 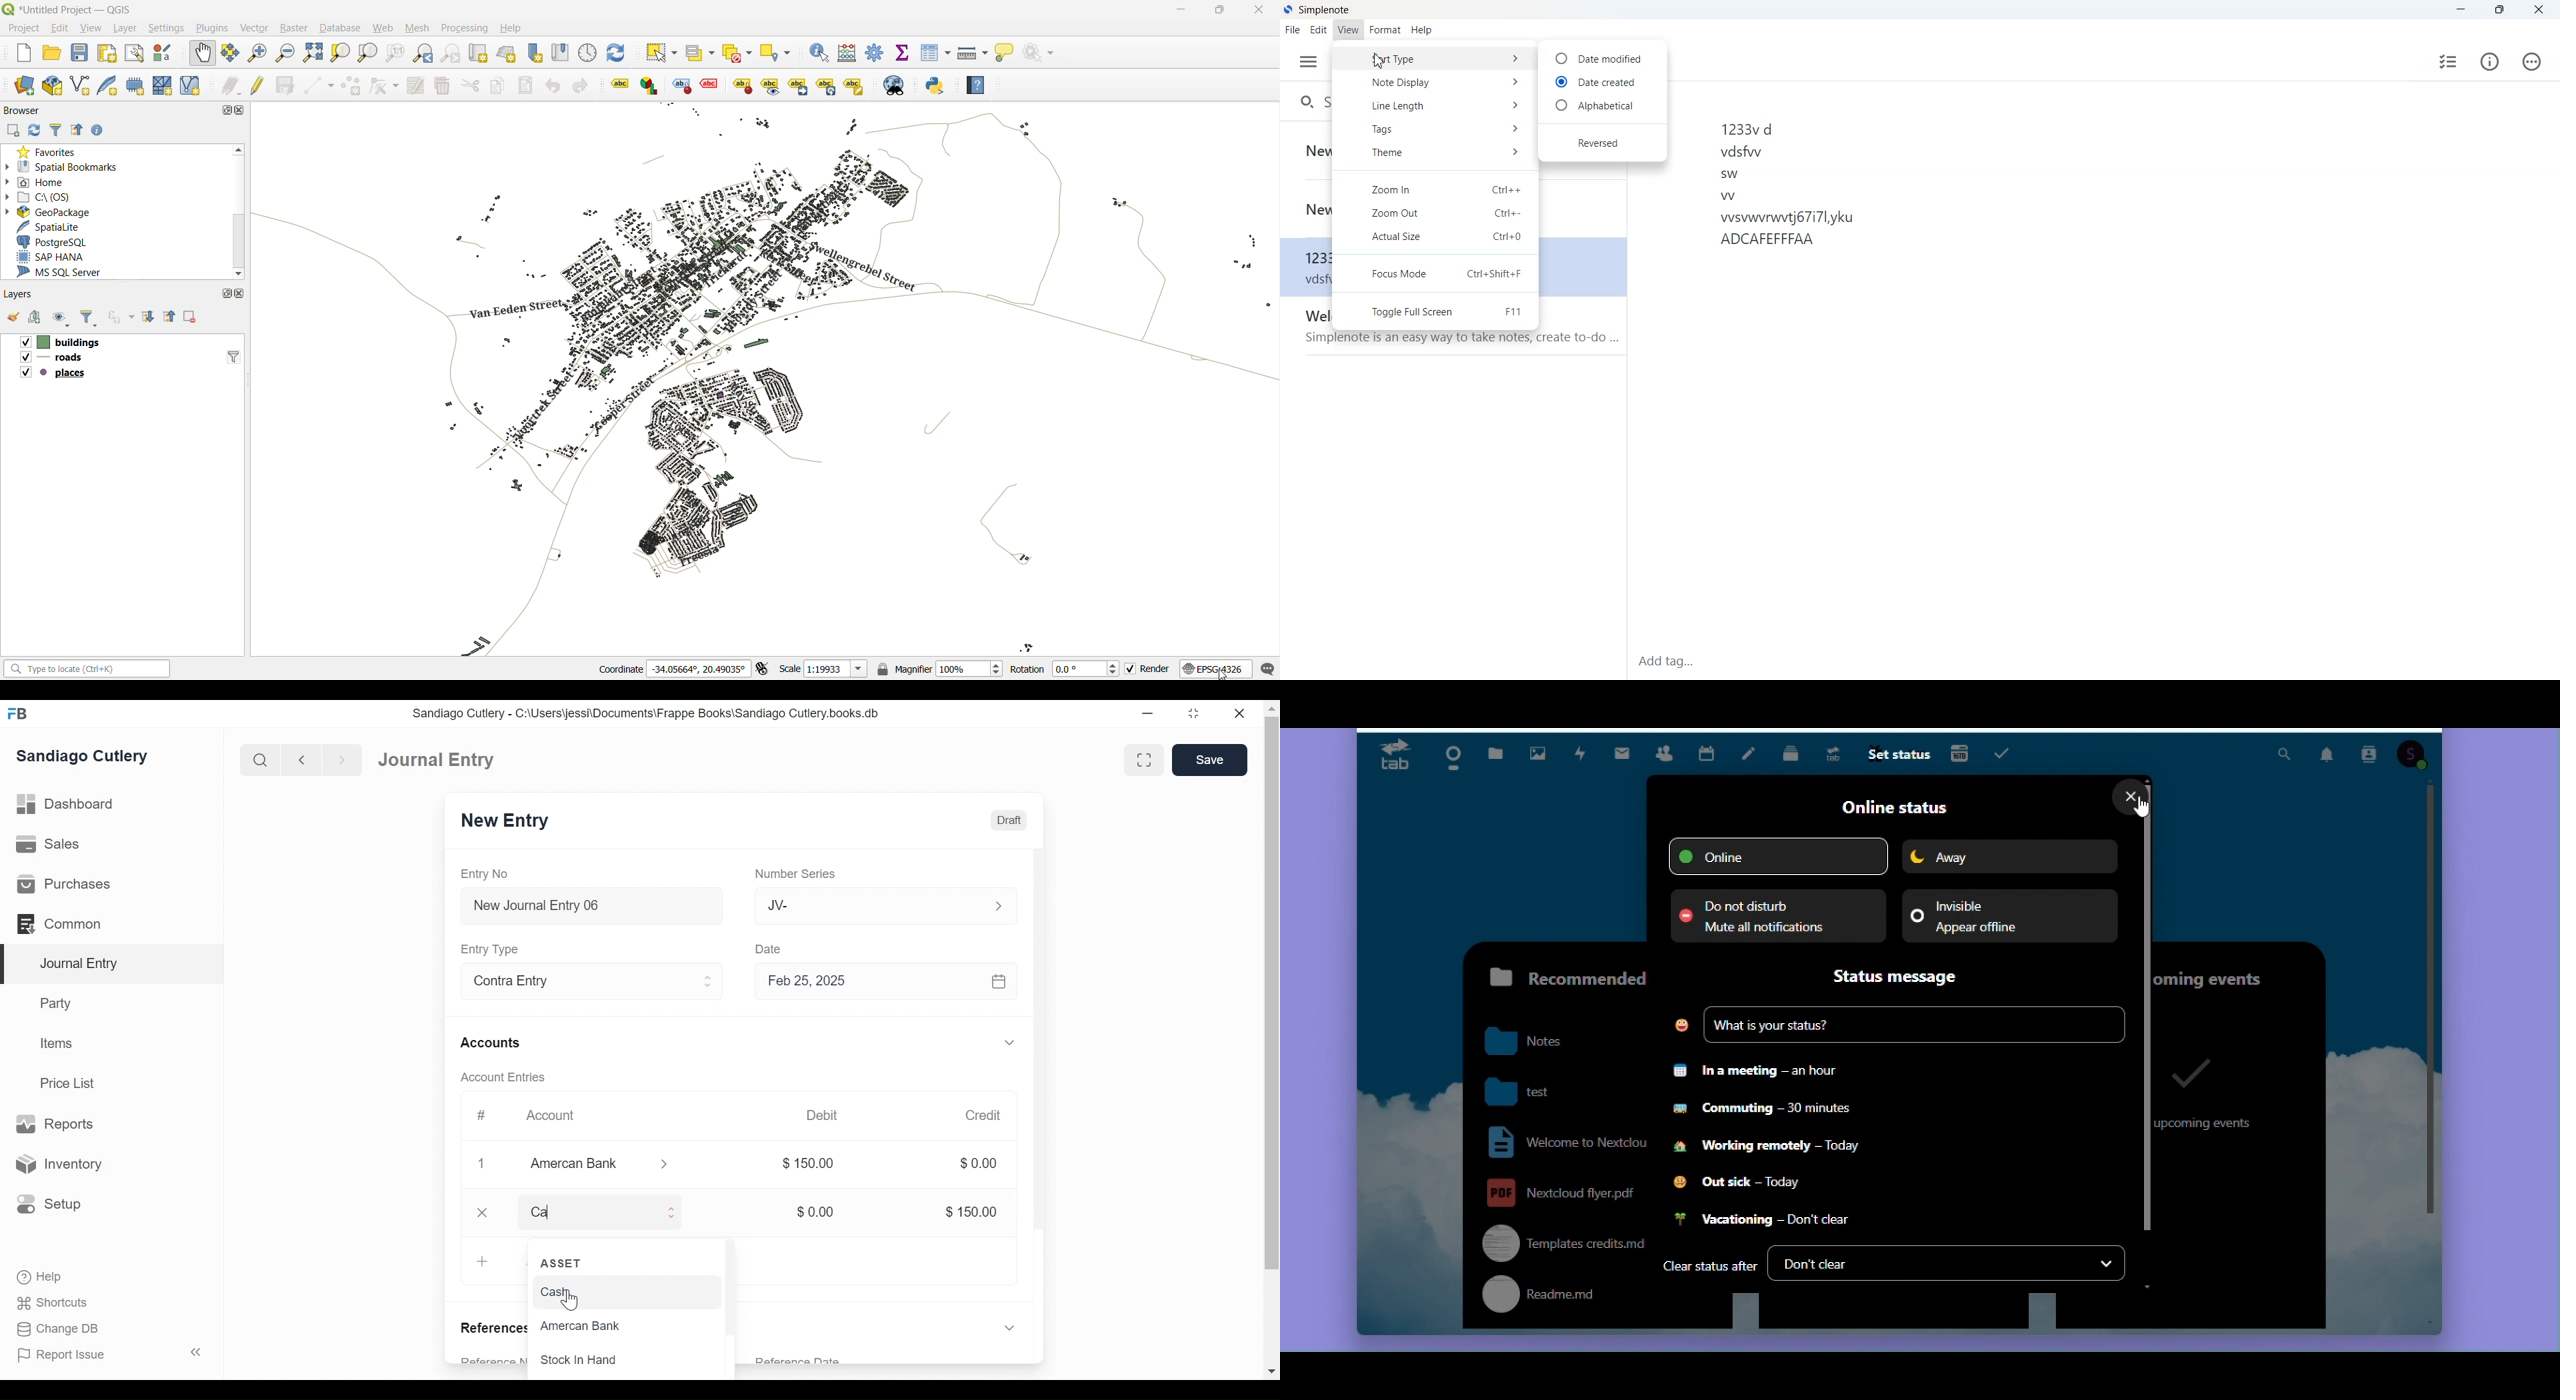 What do you see at coordinates (54, 1125) in the screenshot?
I see `Reports` at bounding box center [54, 1125].